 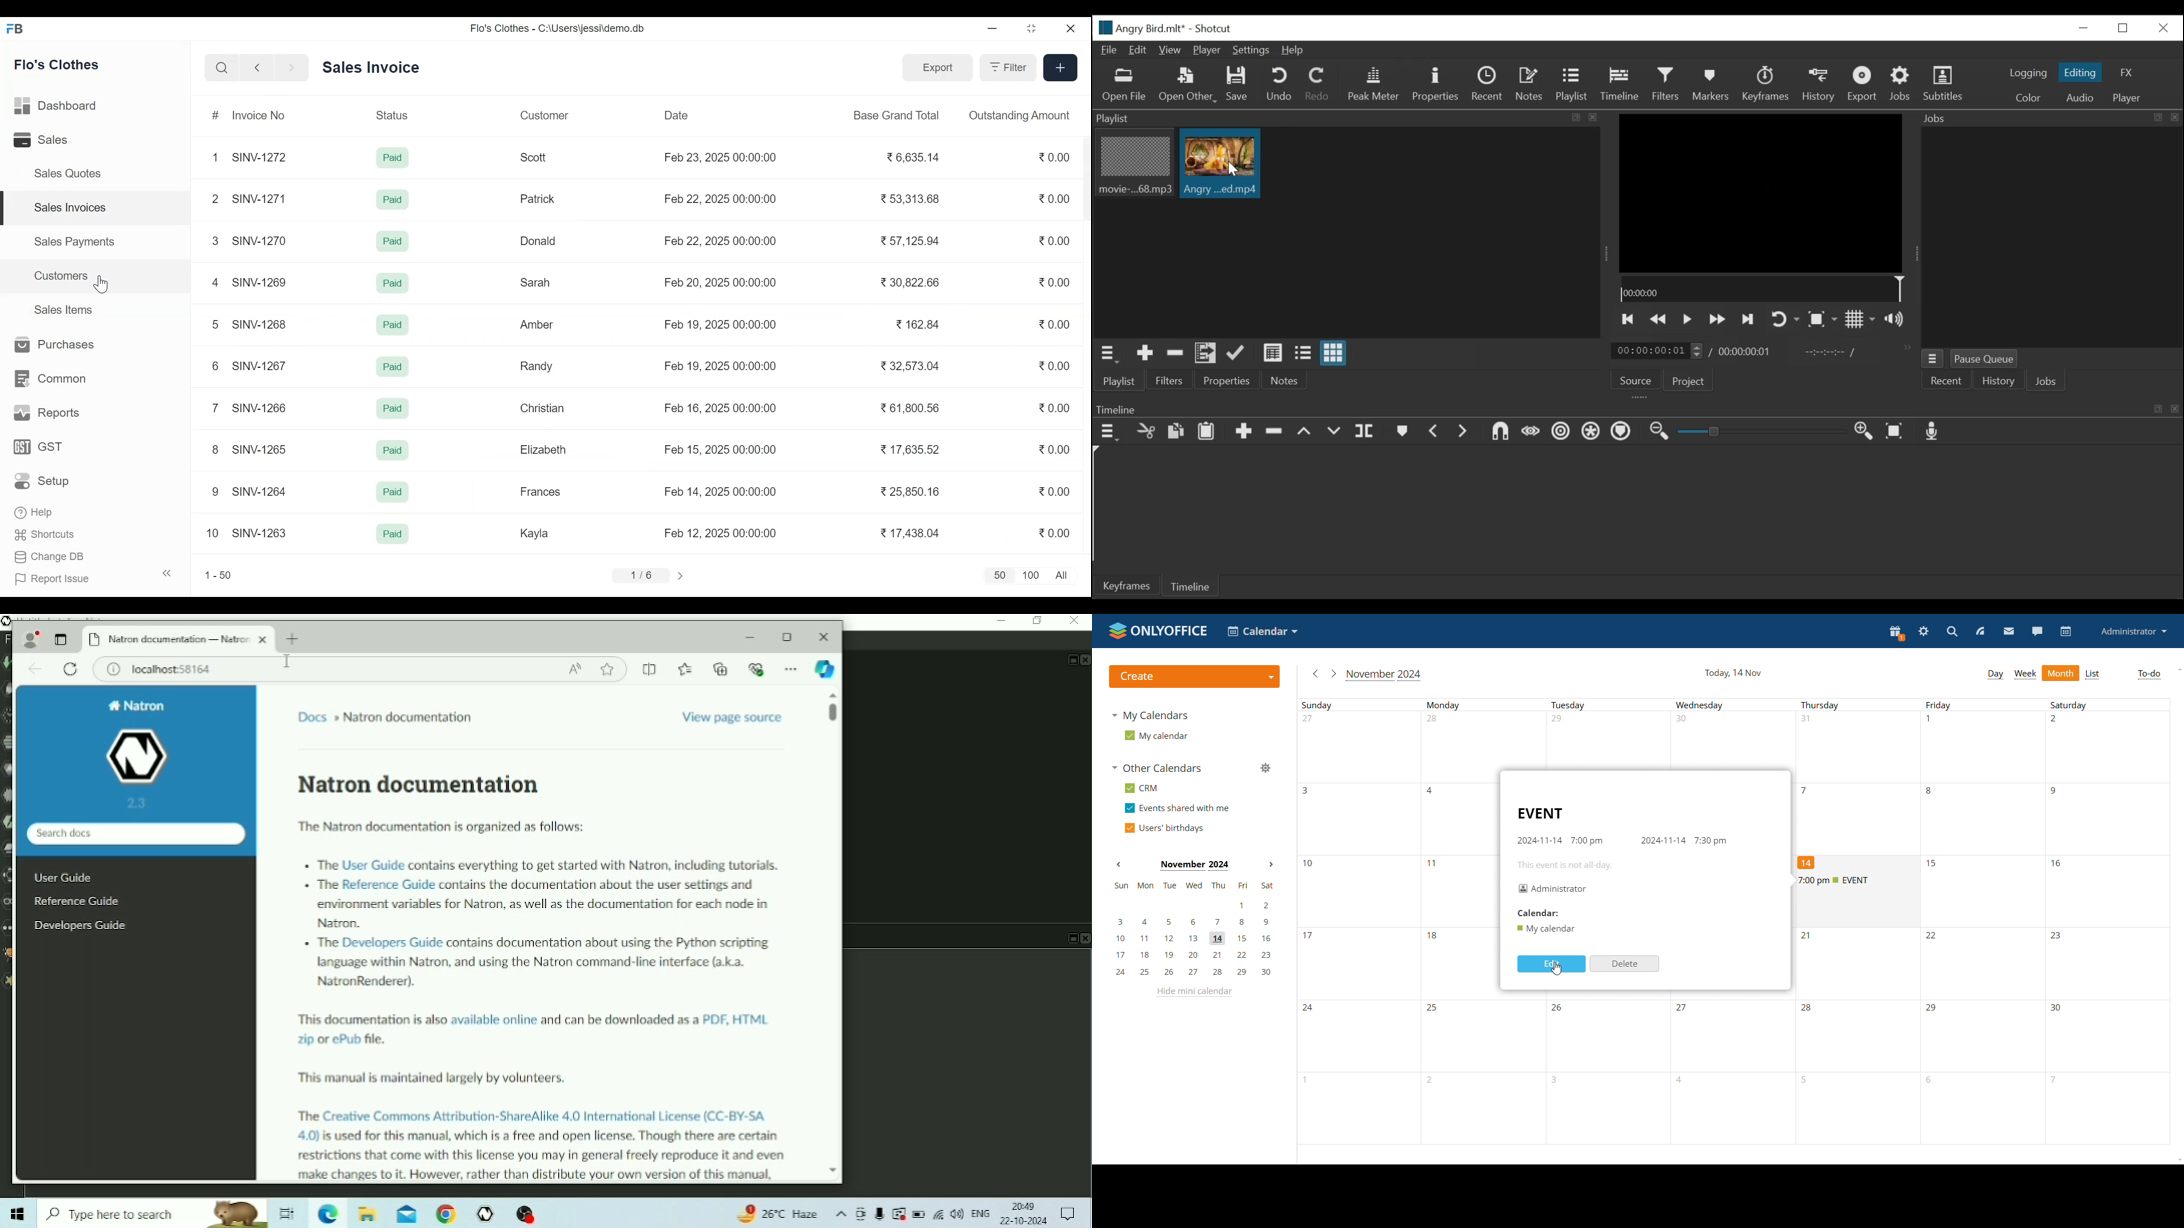 I want to click on SINV-1267, so click(x=261, y=366).